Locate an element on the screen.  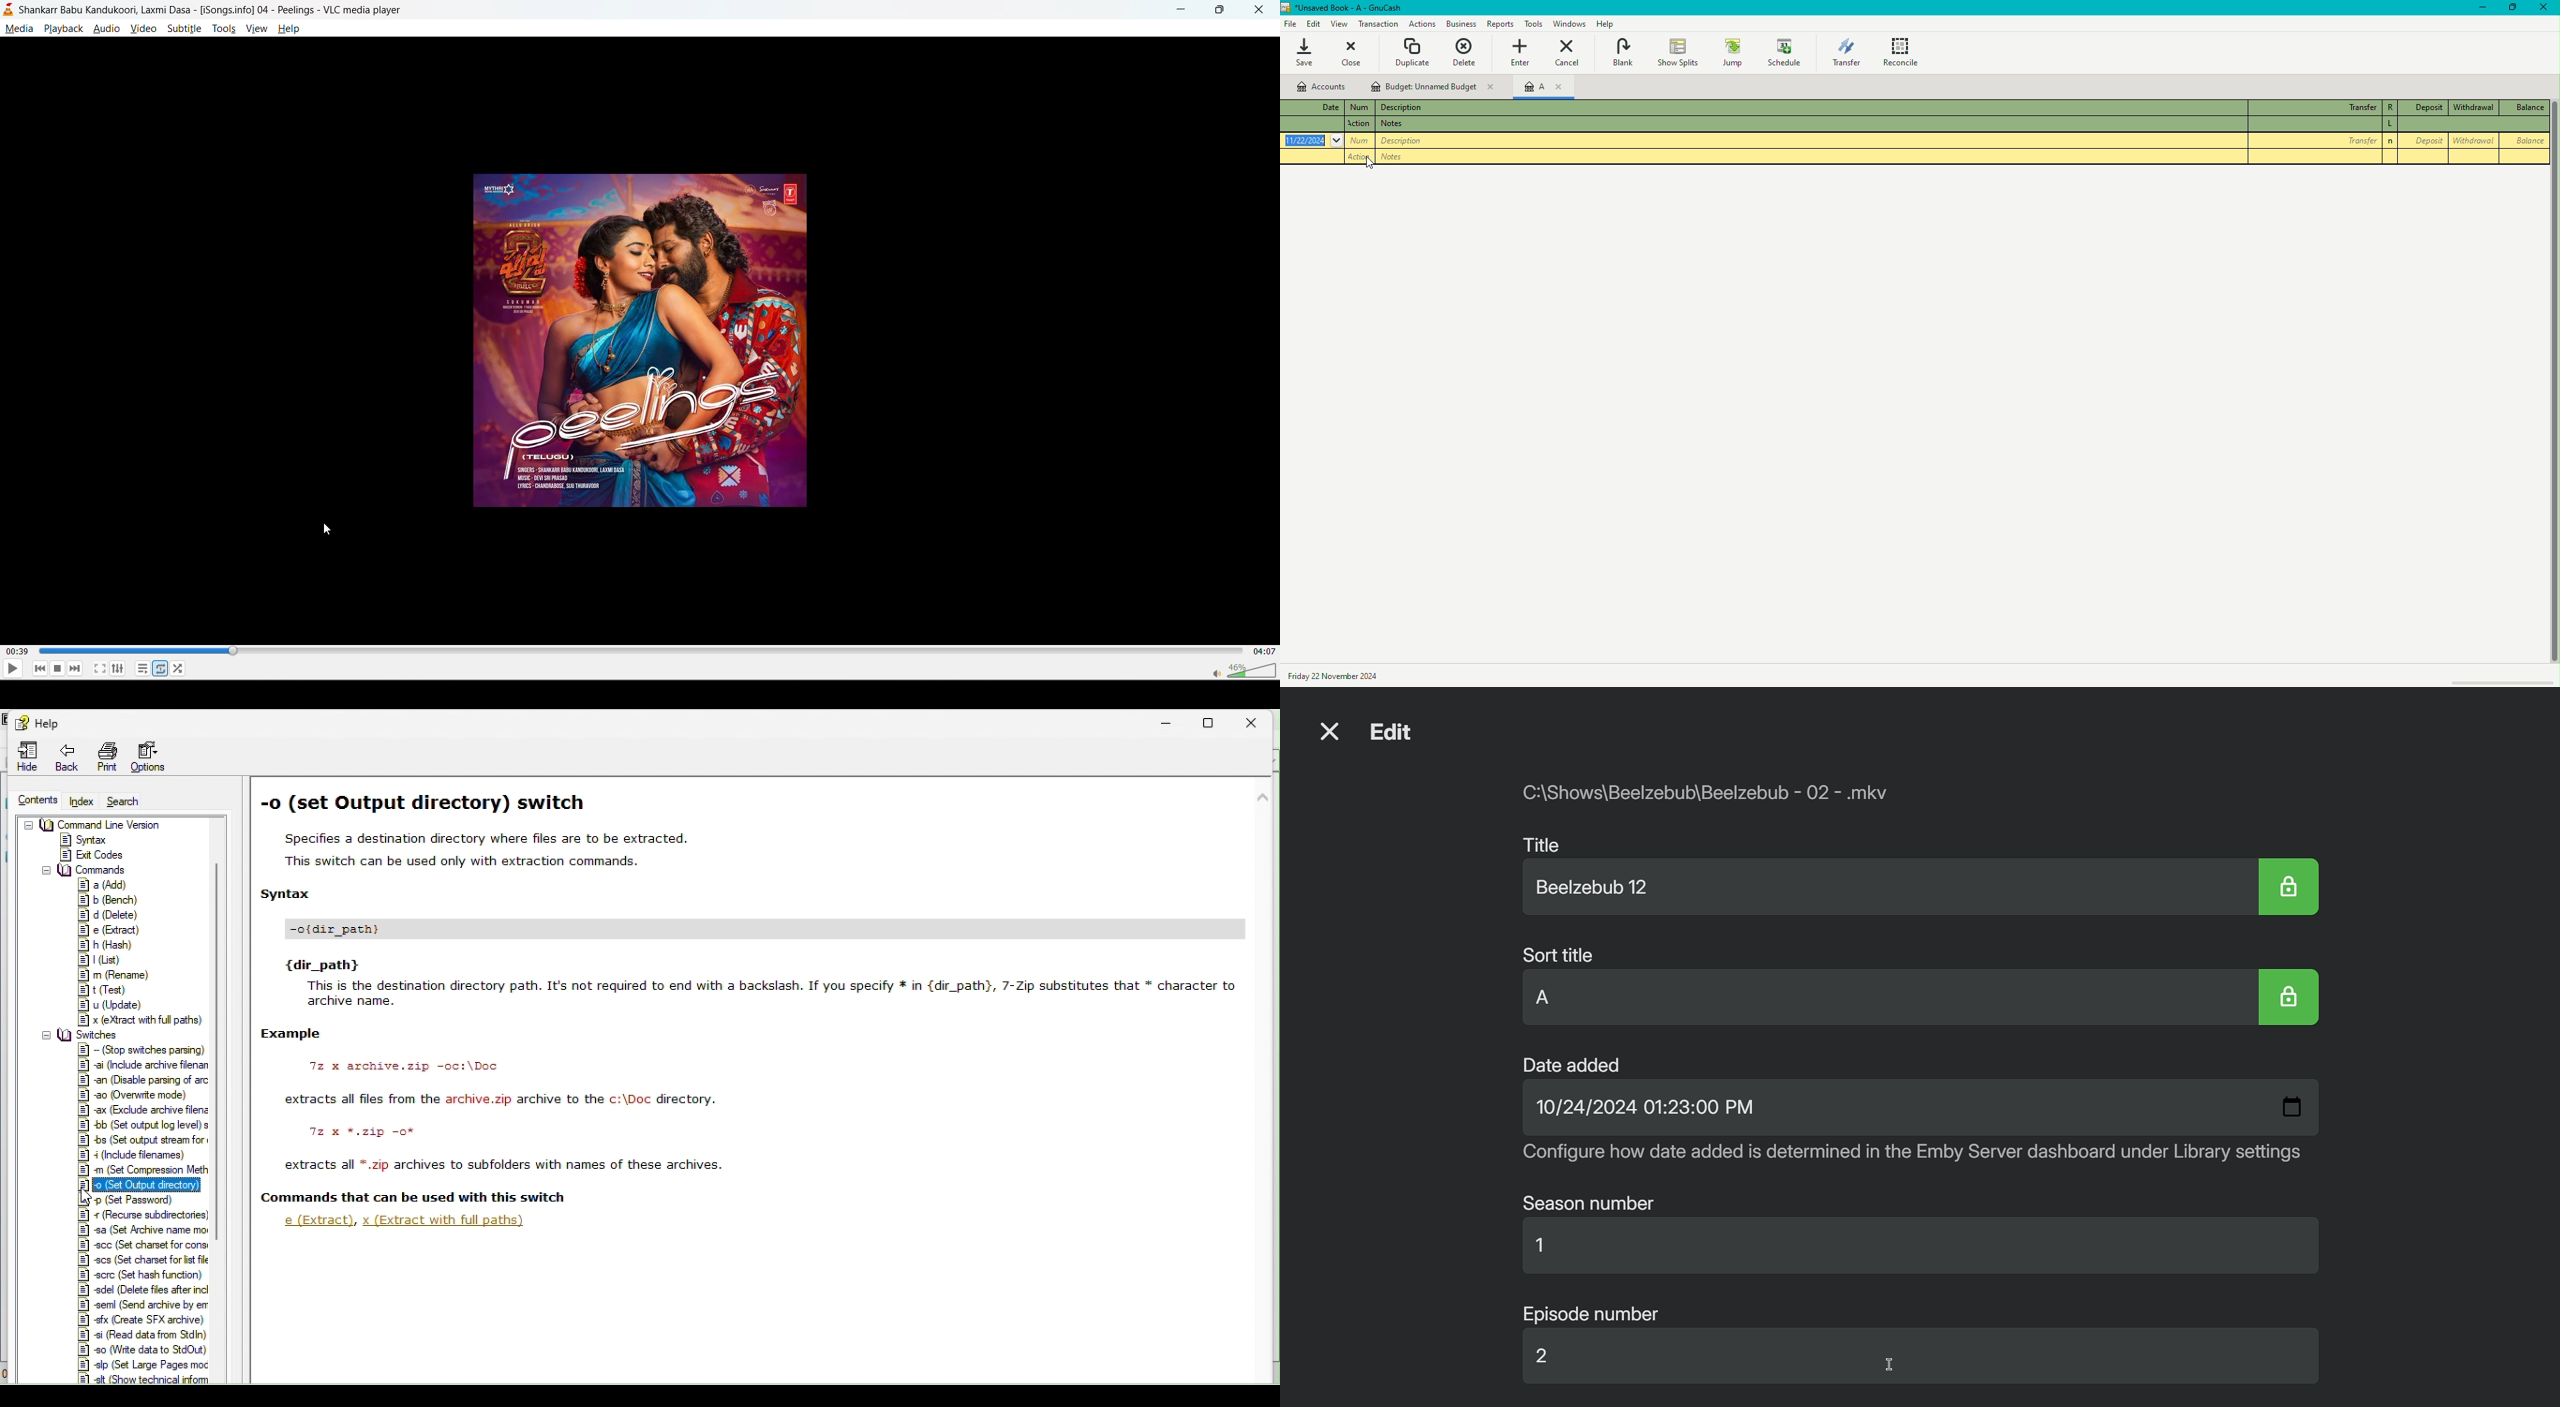
volume is located at coordinates (1247, 670).